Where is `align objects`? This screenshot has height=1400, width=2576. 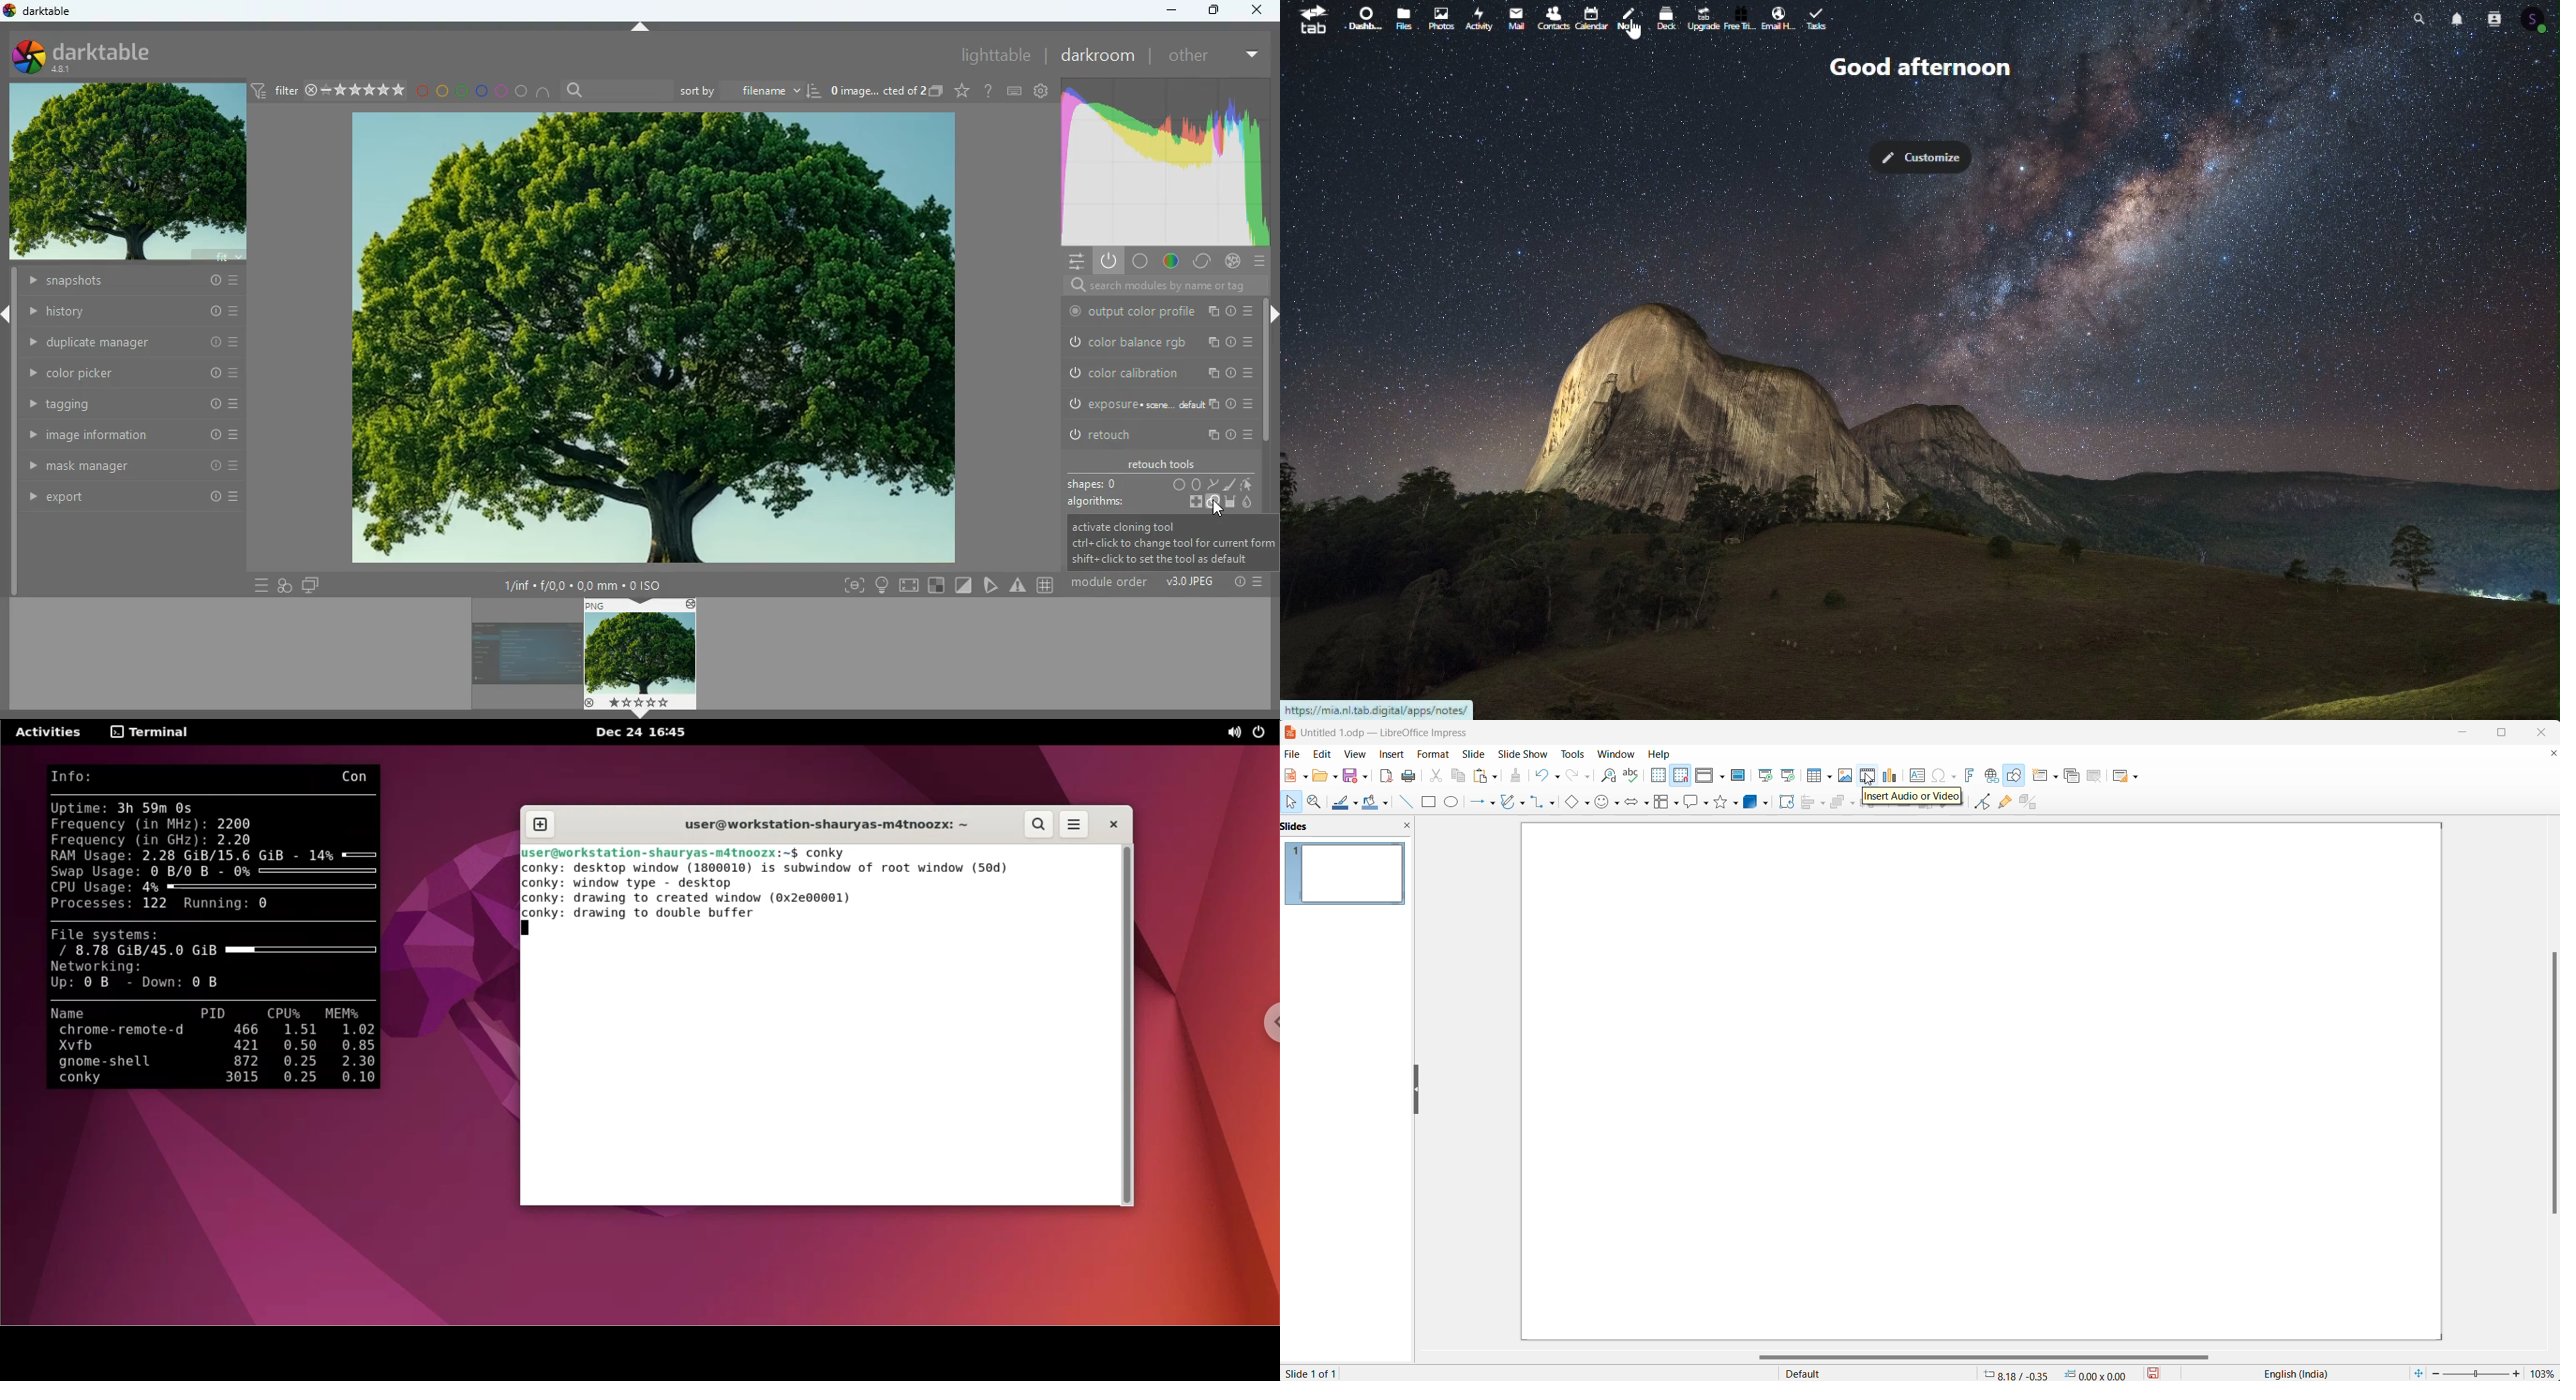
align objects is located at coordinates (1809, 805).